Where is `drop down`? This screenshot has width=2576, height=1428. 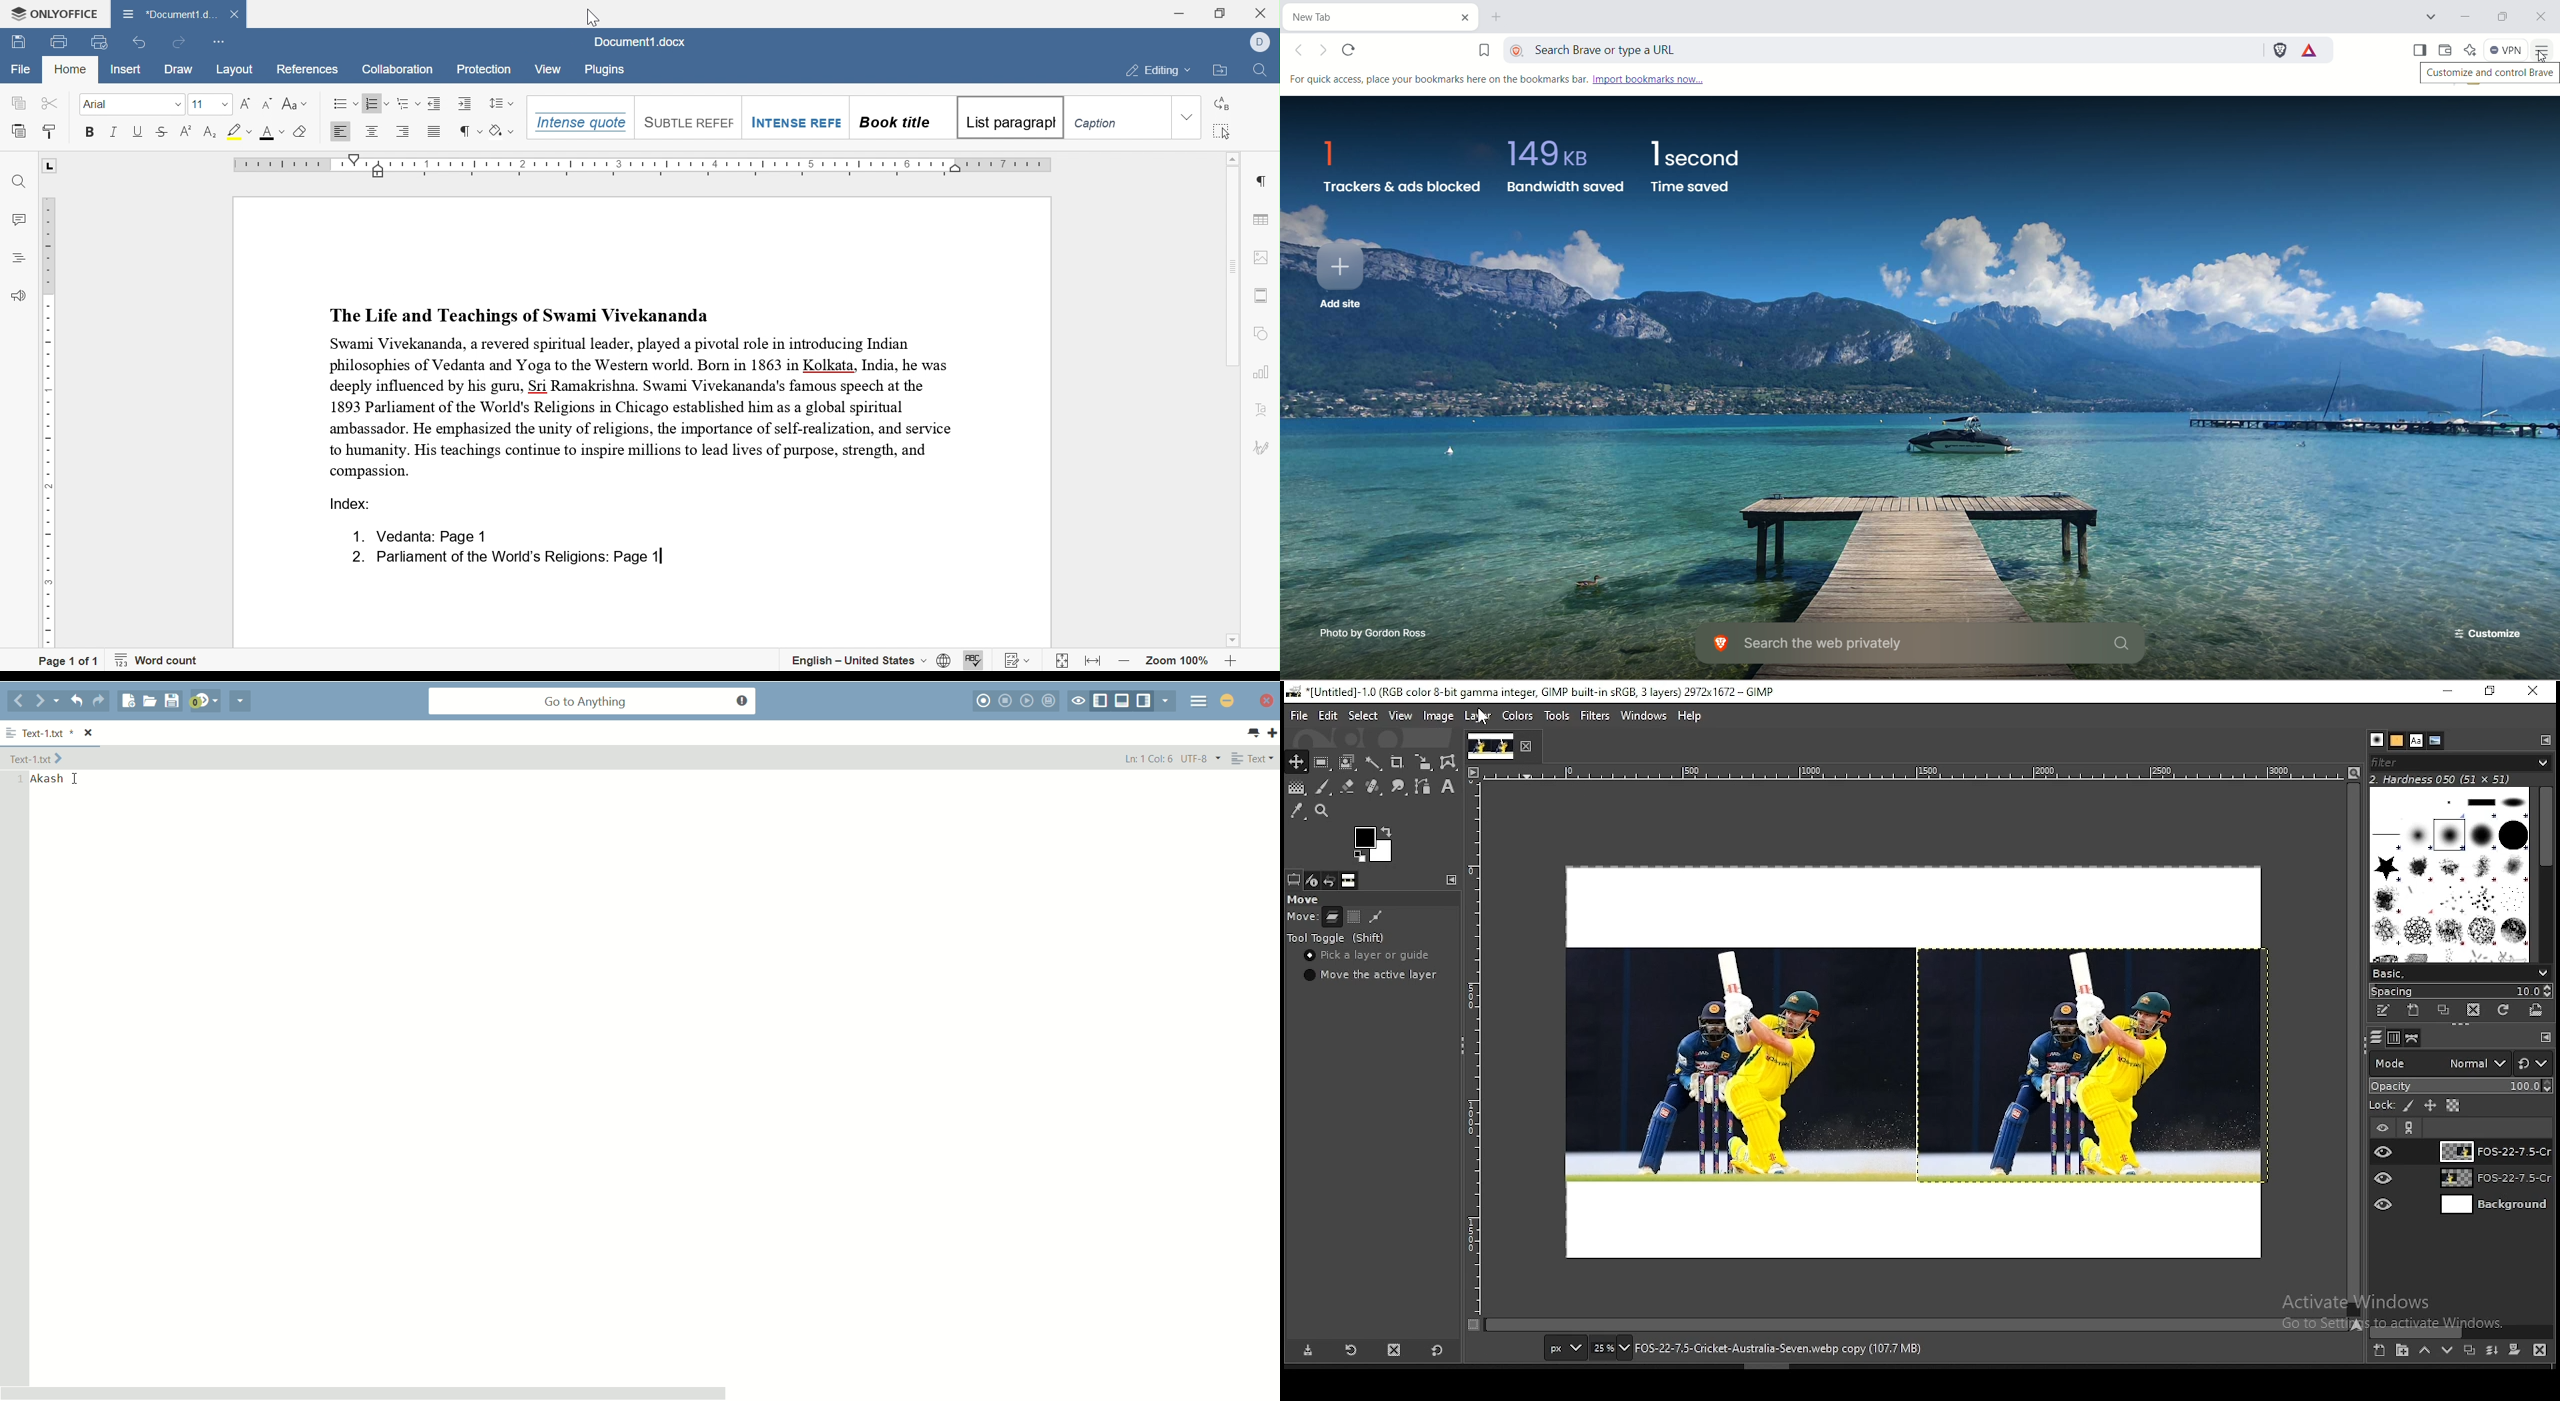 drop down is located at coordinates (178, 104).